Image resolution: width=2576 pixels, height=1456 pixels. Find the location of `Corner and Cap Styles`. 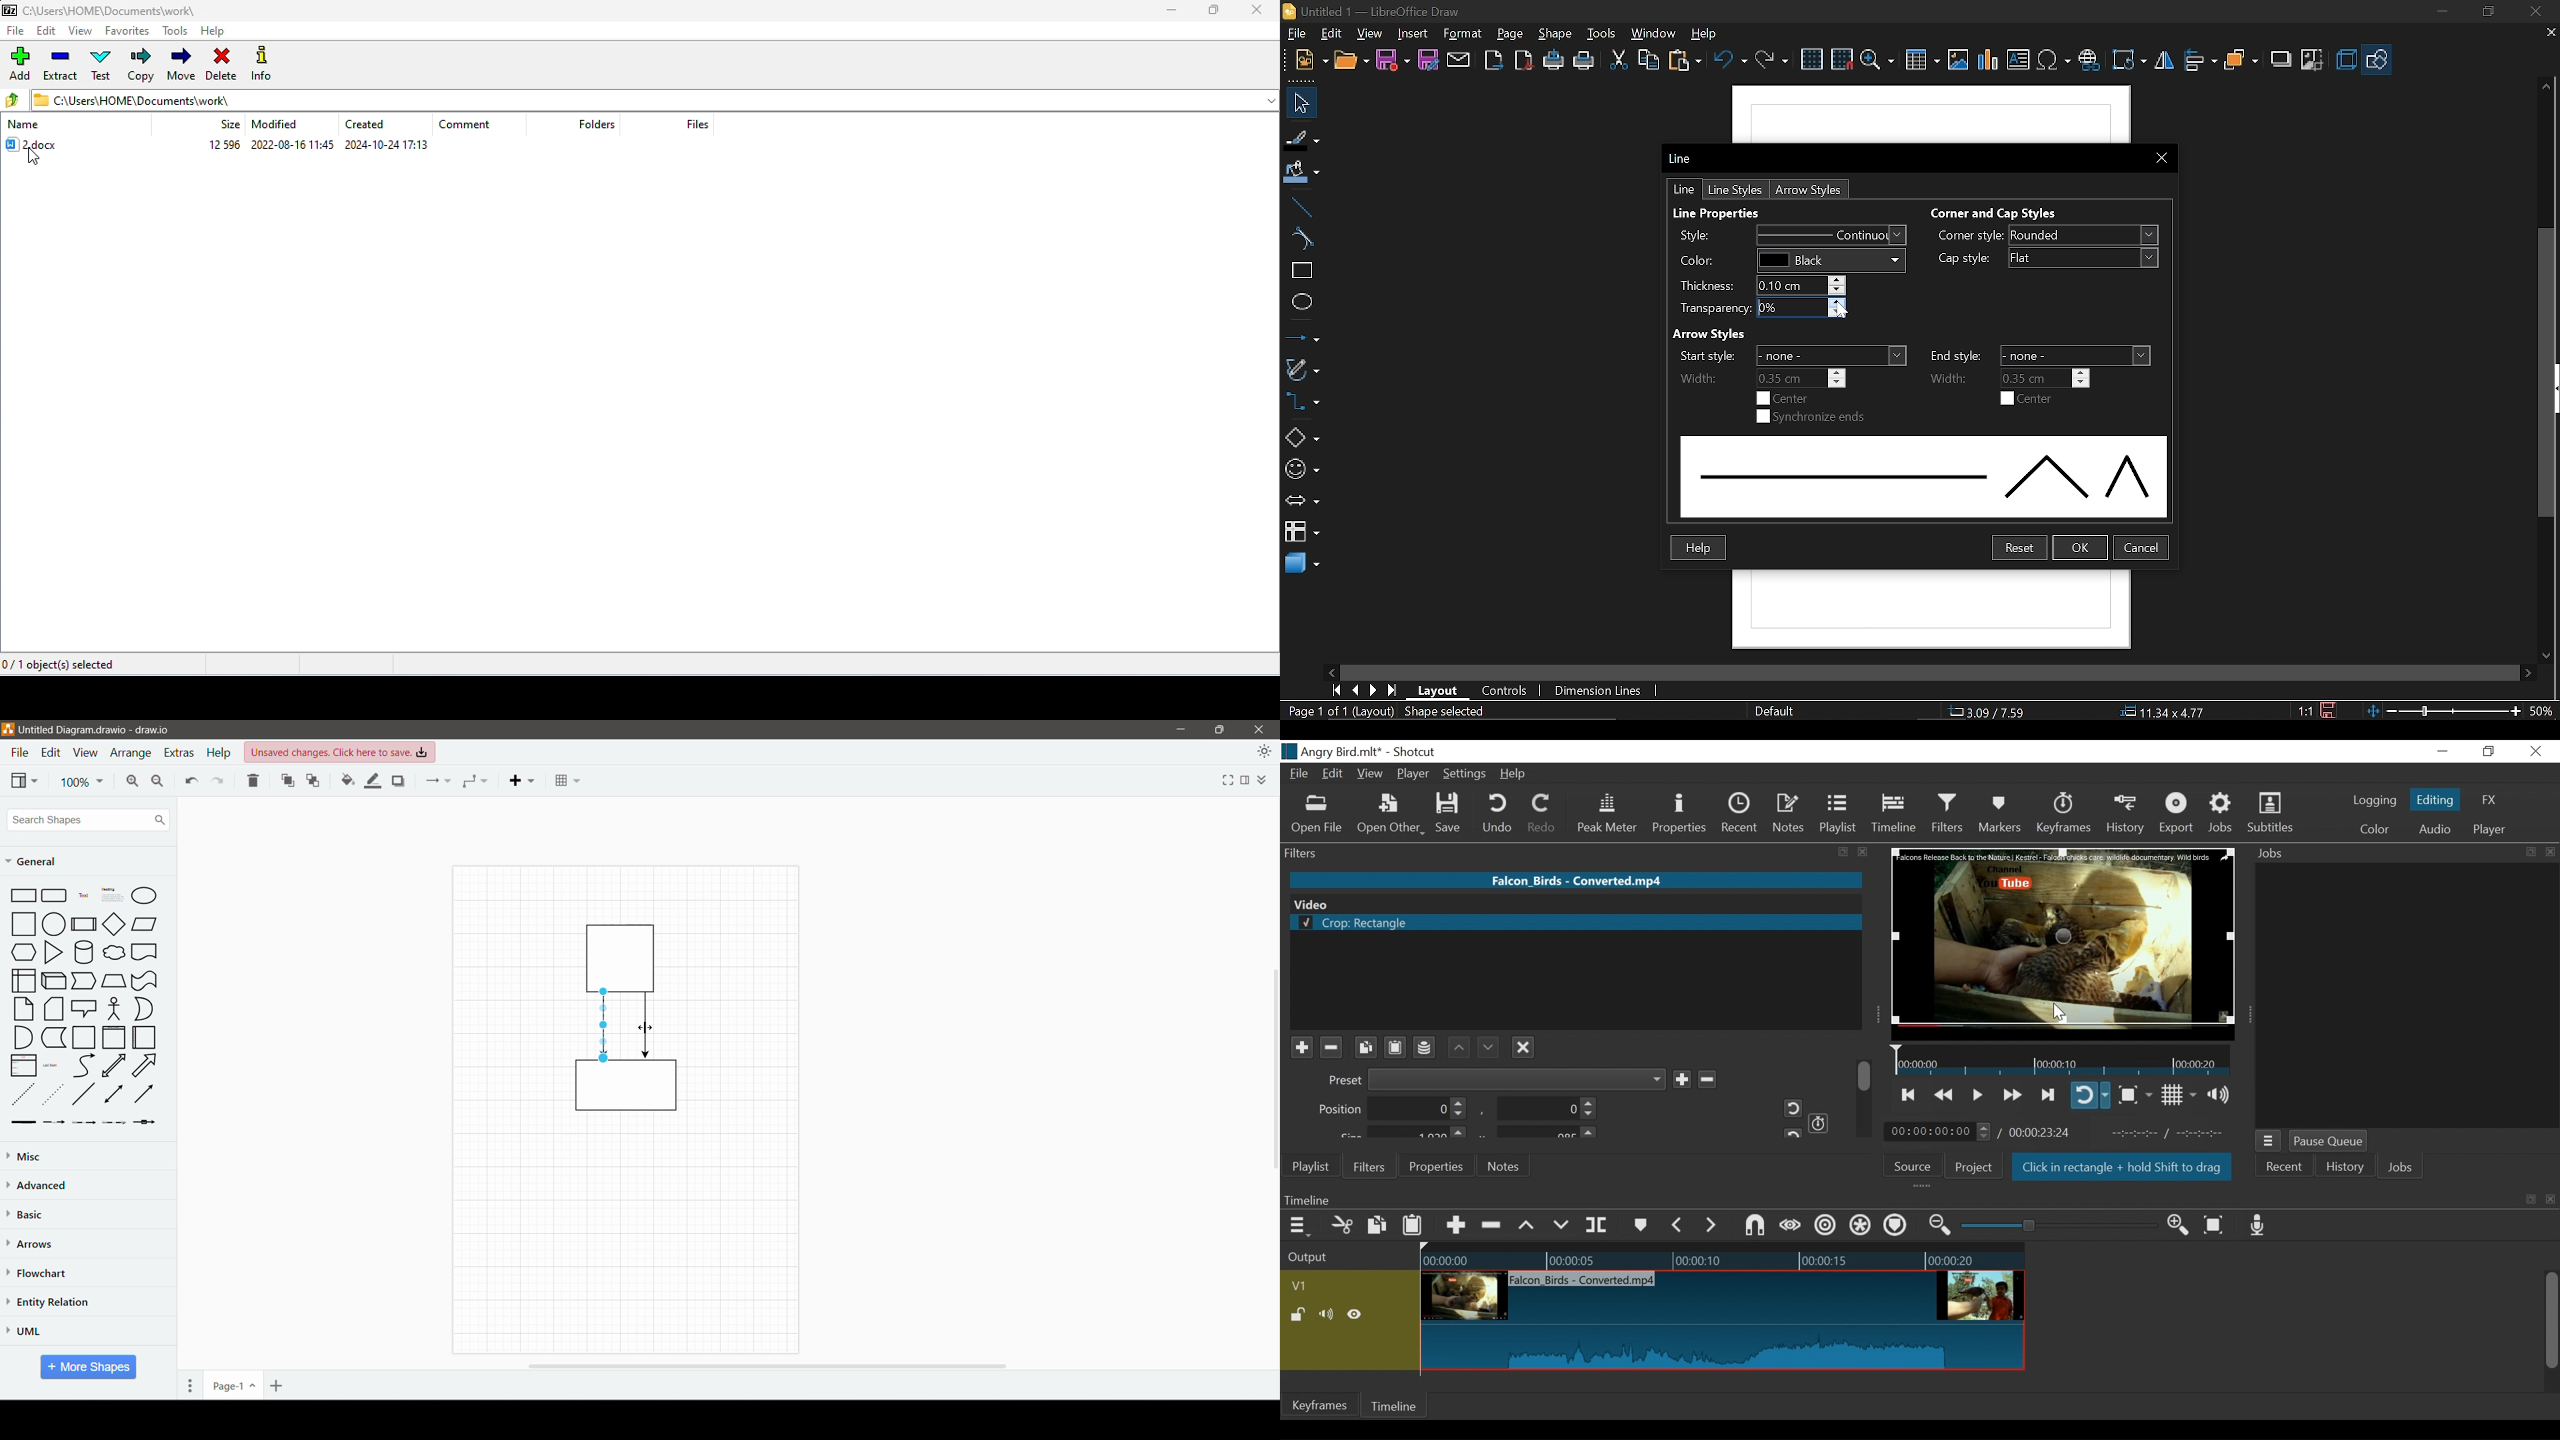

Corner and Cap Styles is located at coordinates (2018, 207).